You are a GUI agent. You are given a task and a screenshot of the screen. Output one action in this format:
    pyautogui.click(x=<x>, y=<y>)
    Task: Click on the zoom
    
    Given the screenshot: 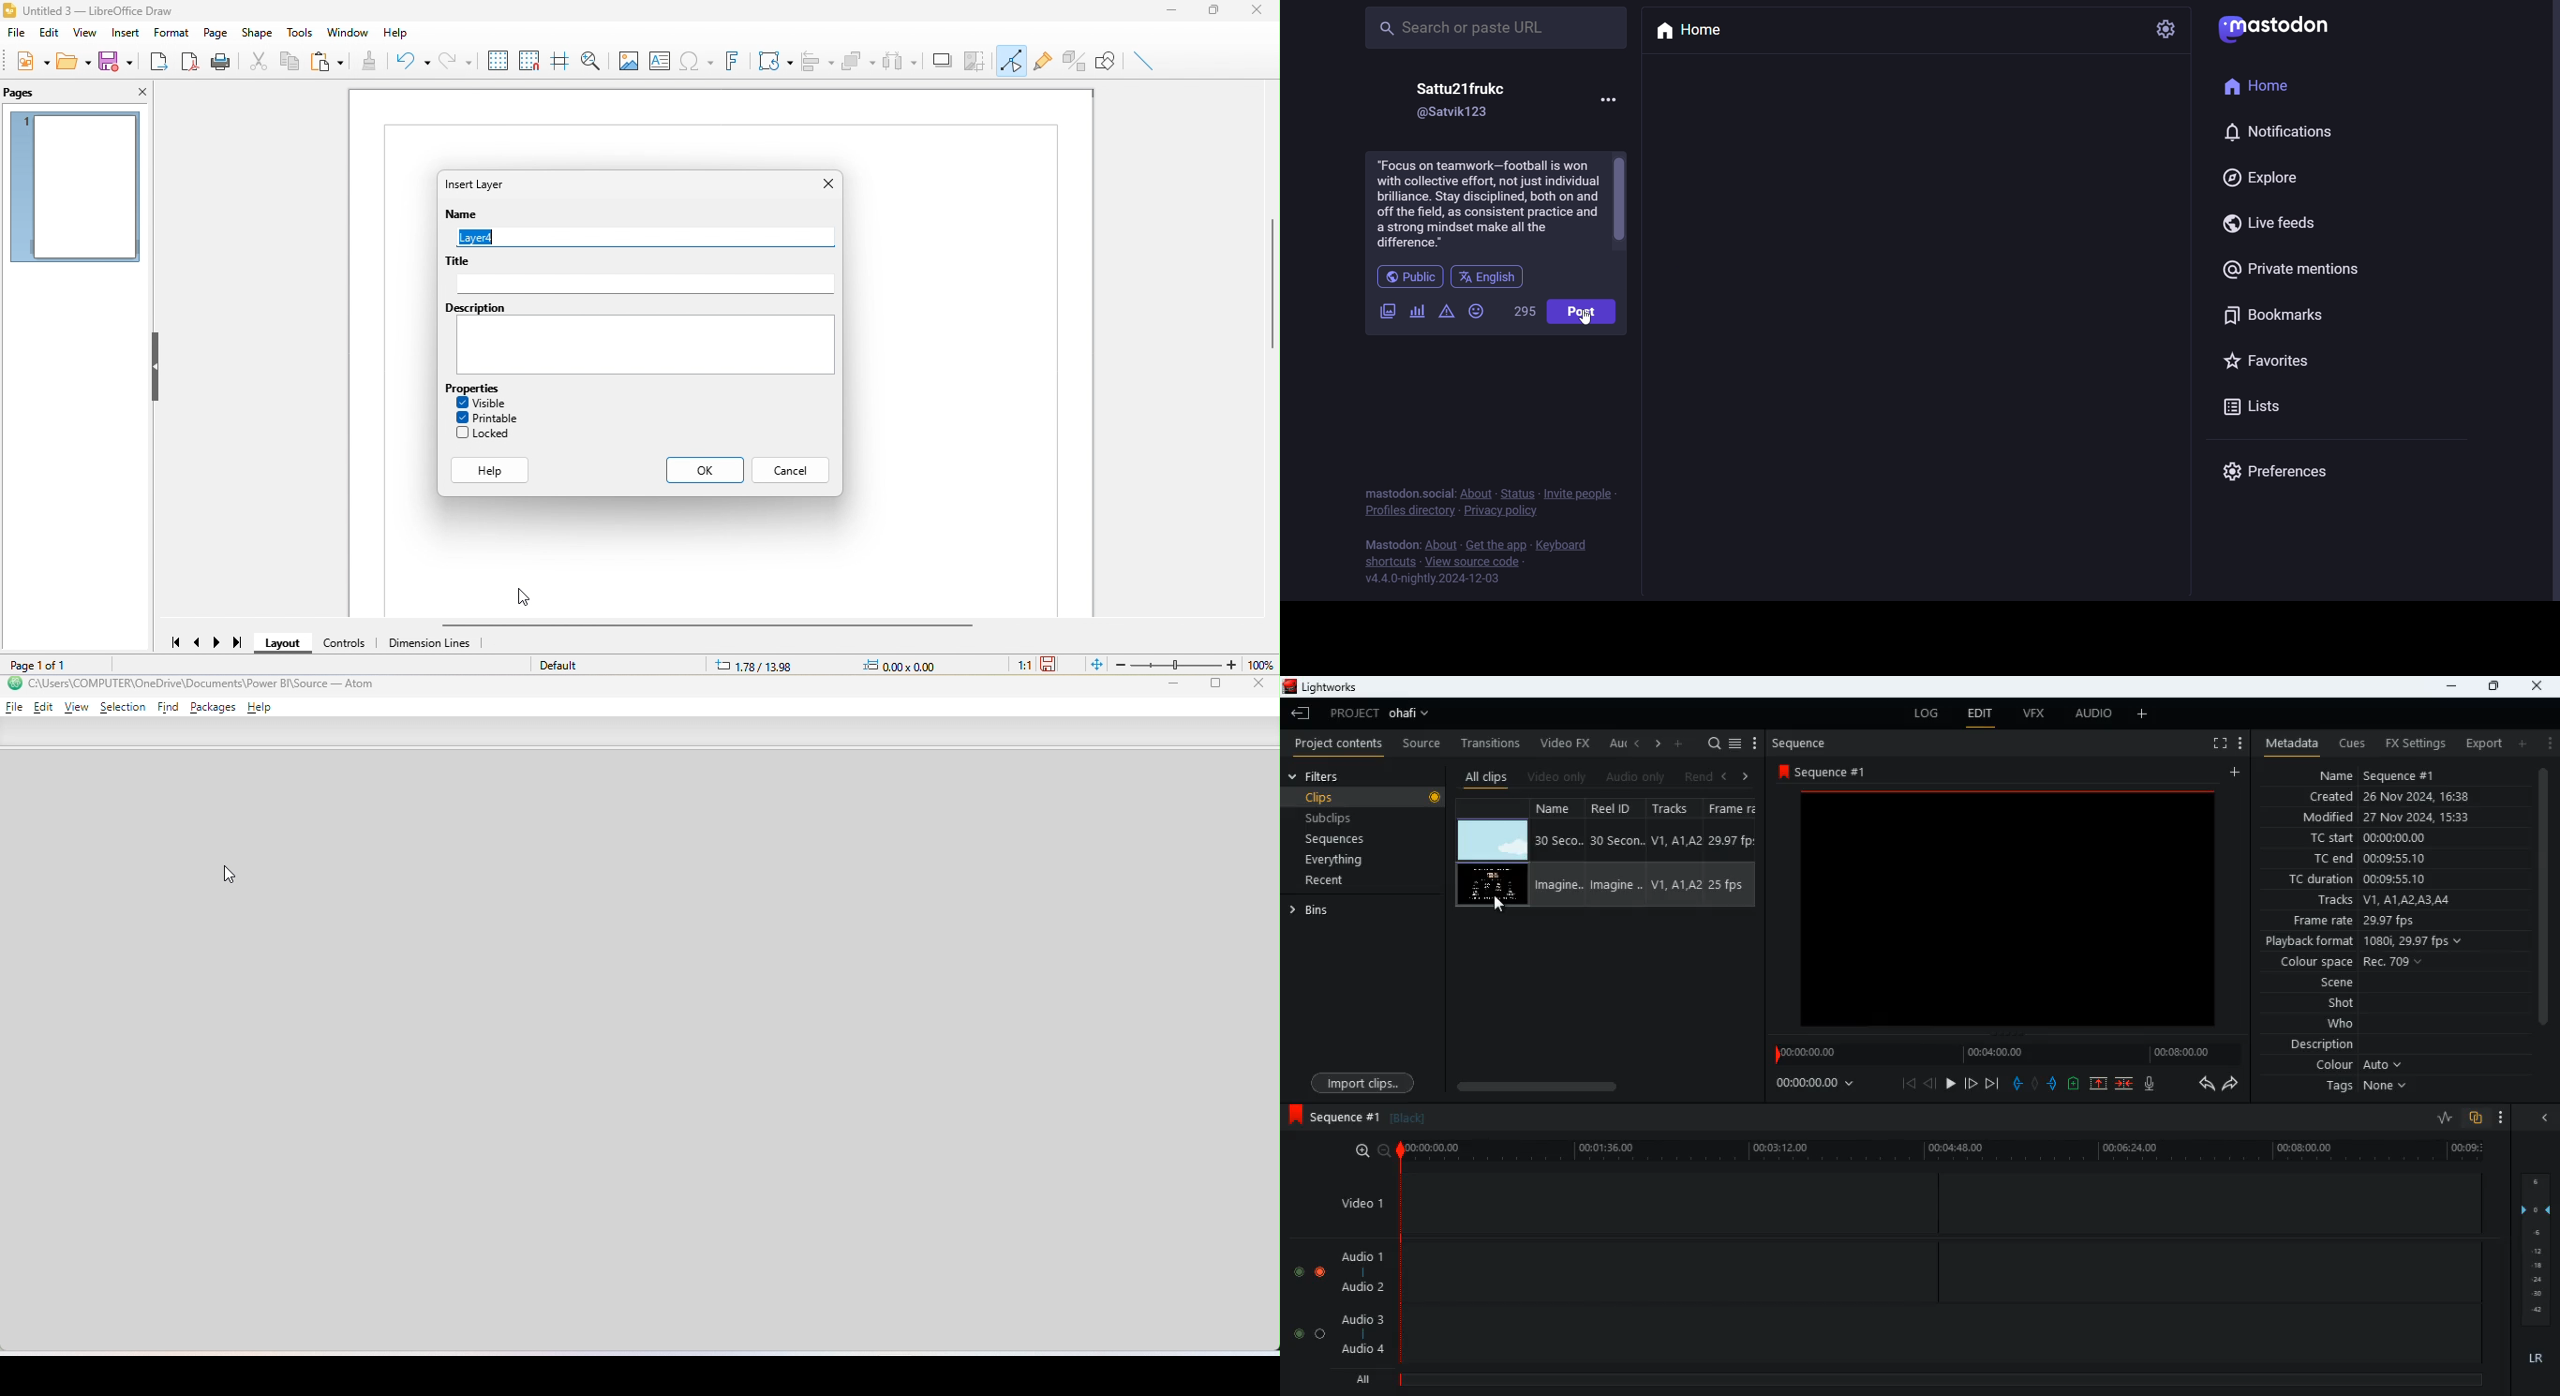 What is the action you would take?
    pyautogui.click(x=1196, y=666)
    